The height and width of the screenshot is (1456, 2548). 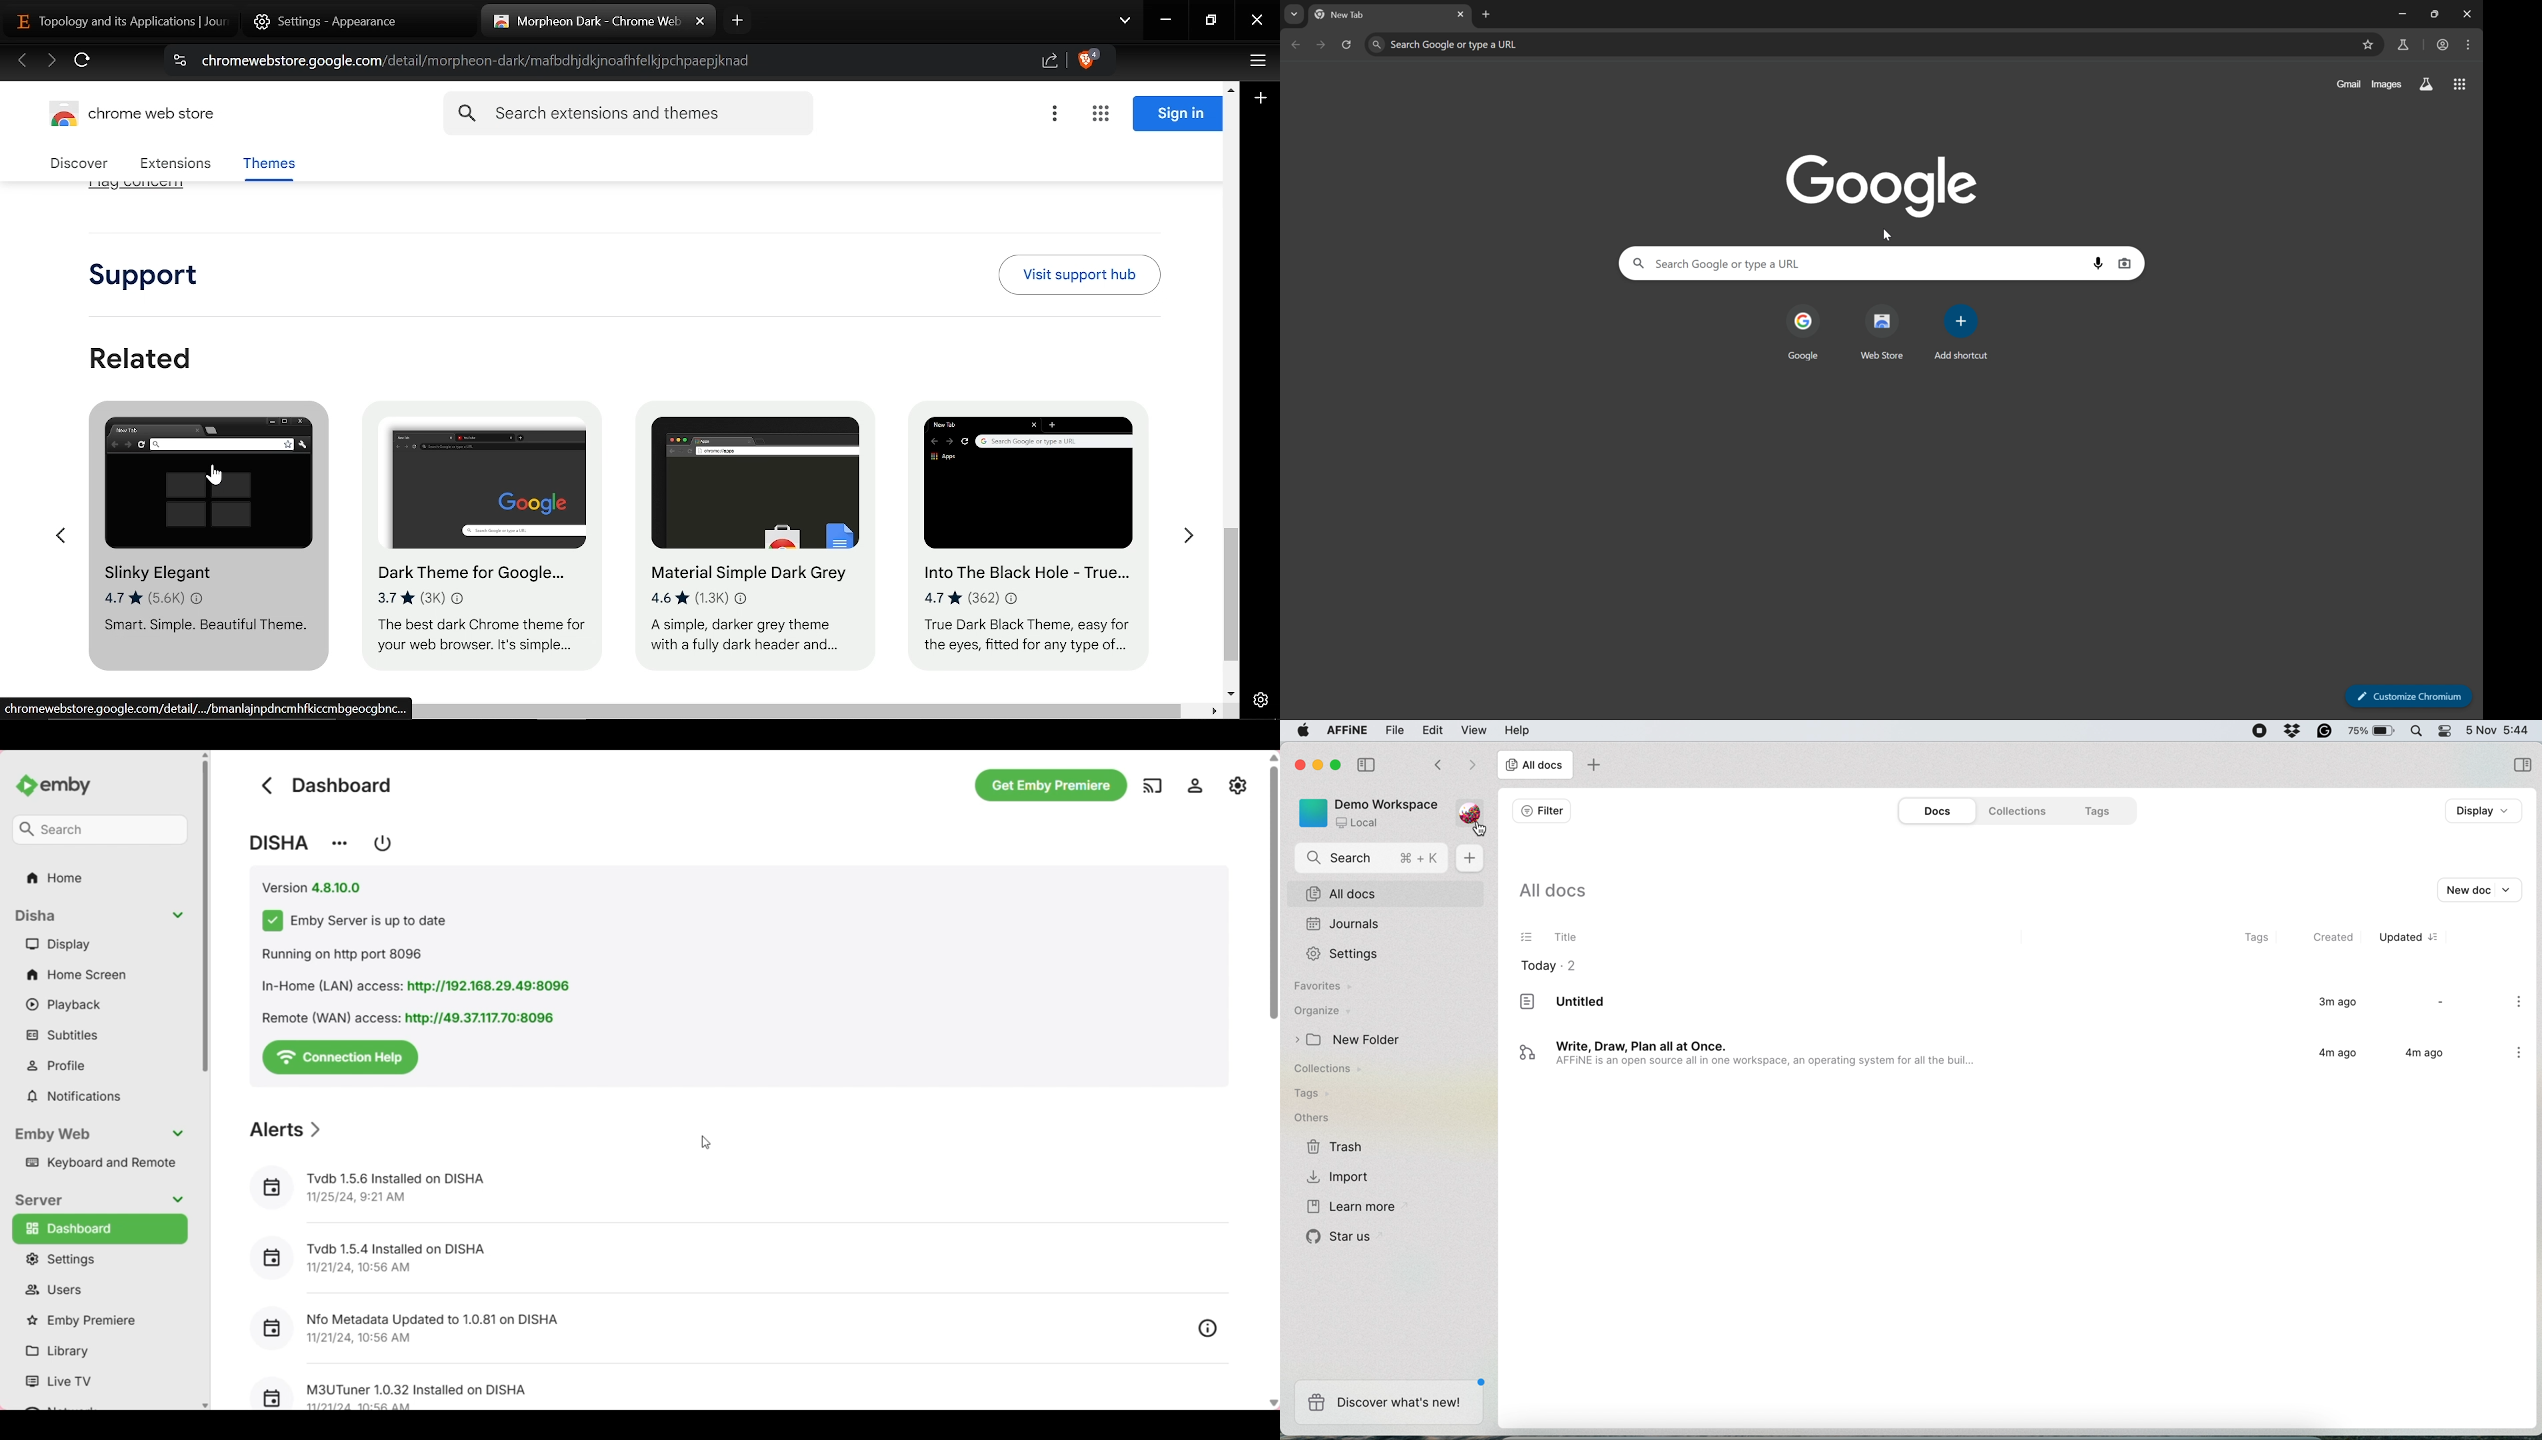 What do you see at coordinates (2416, 938) in the screenshot?
I see `updated` at bounding box center [2416, 938].